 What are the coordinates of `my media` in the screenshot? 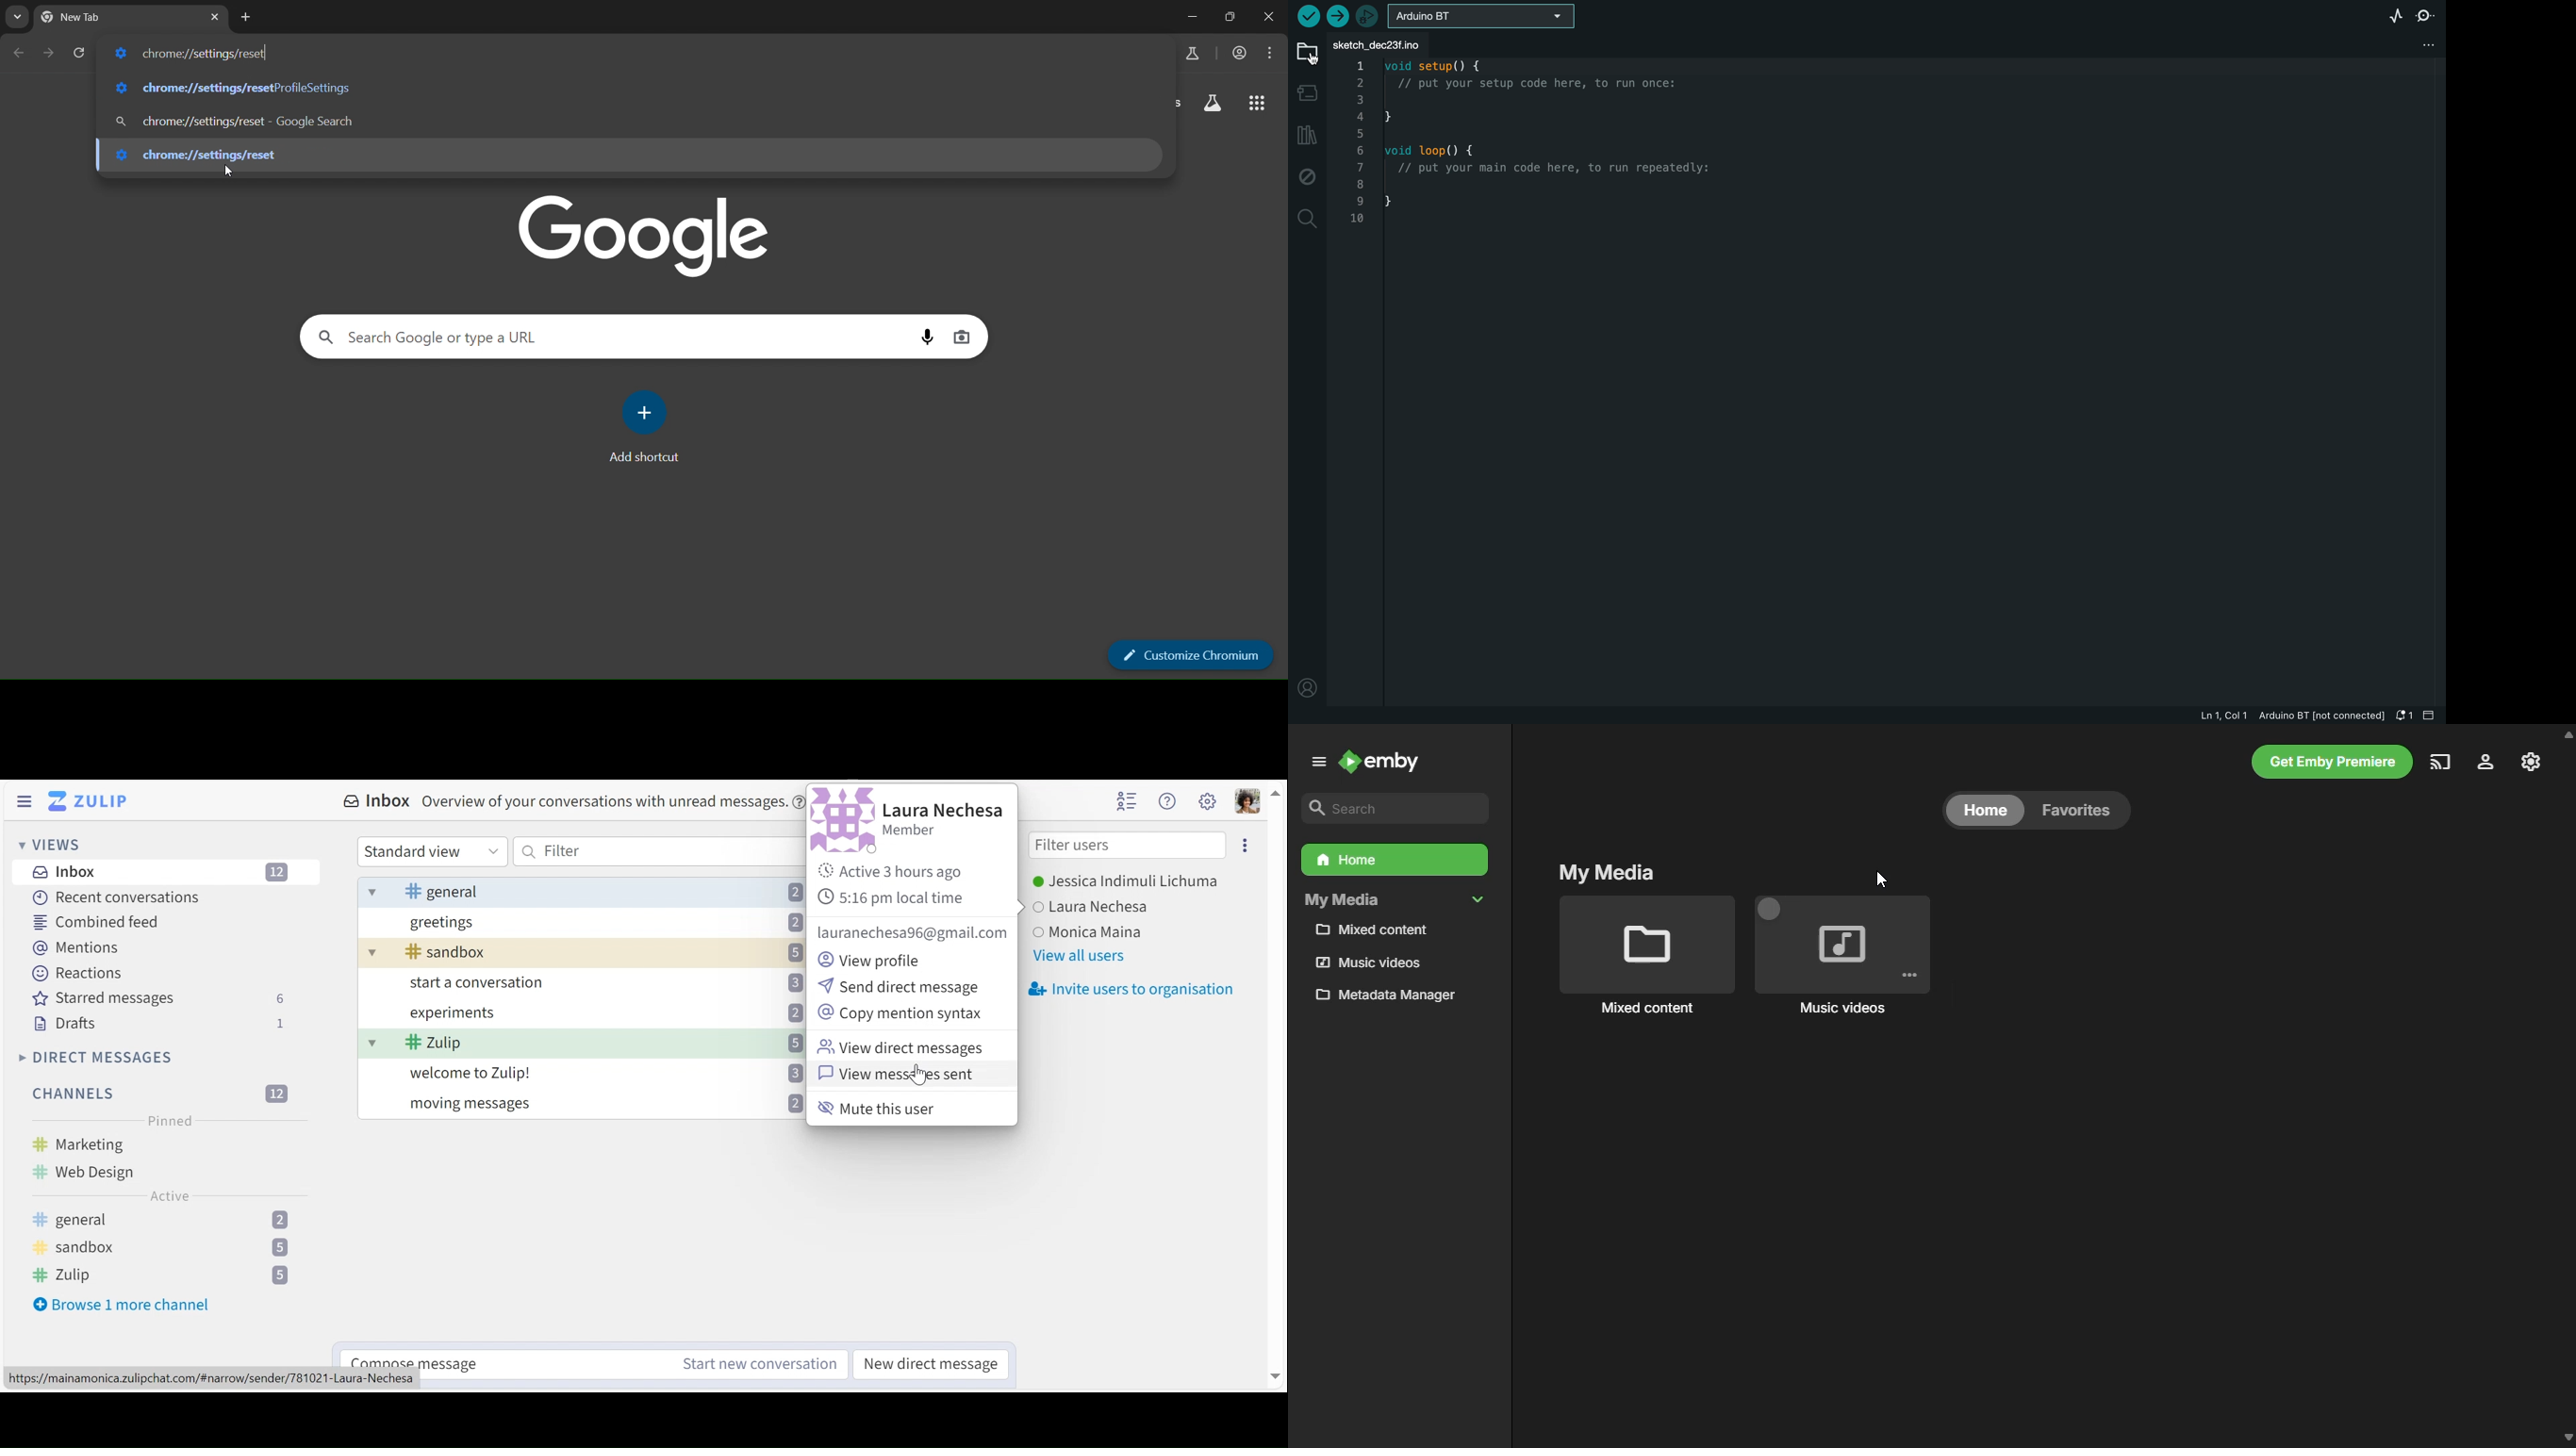 It's located at (1341, 900).